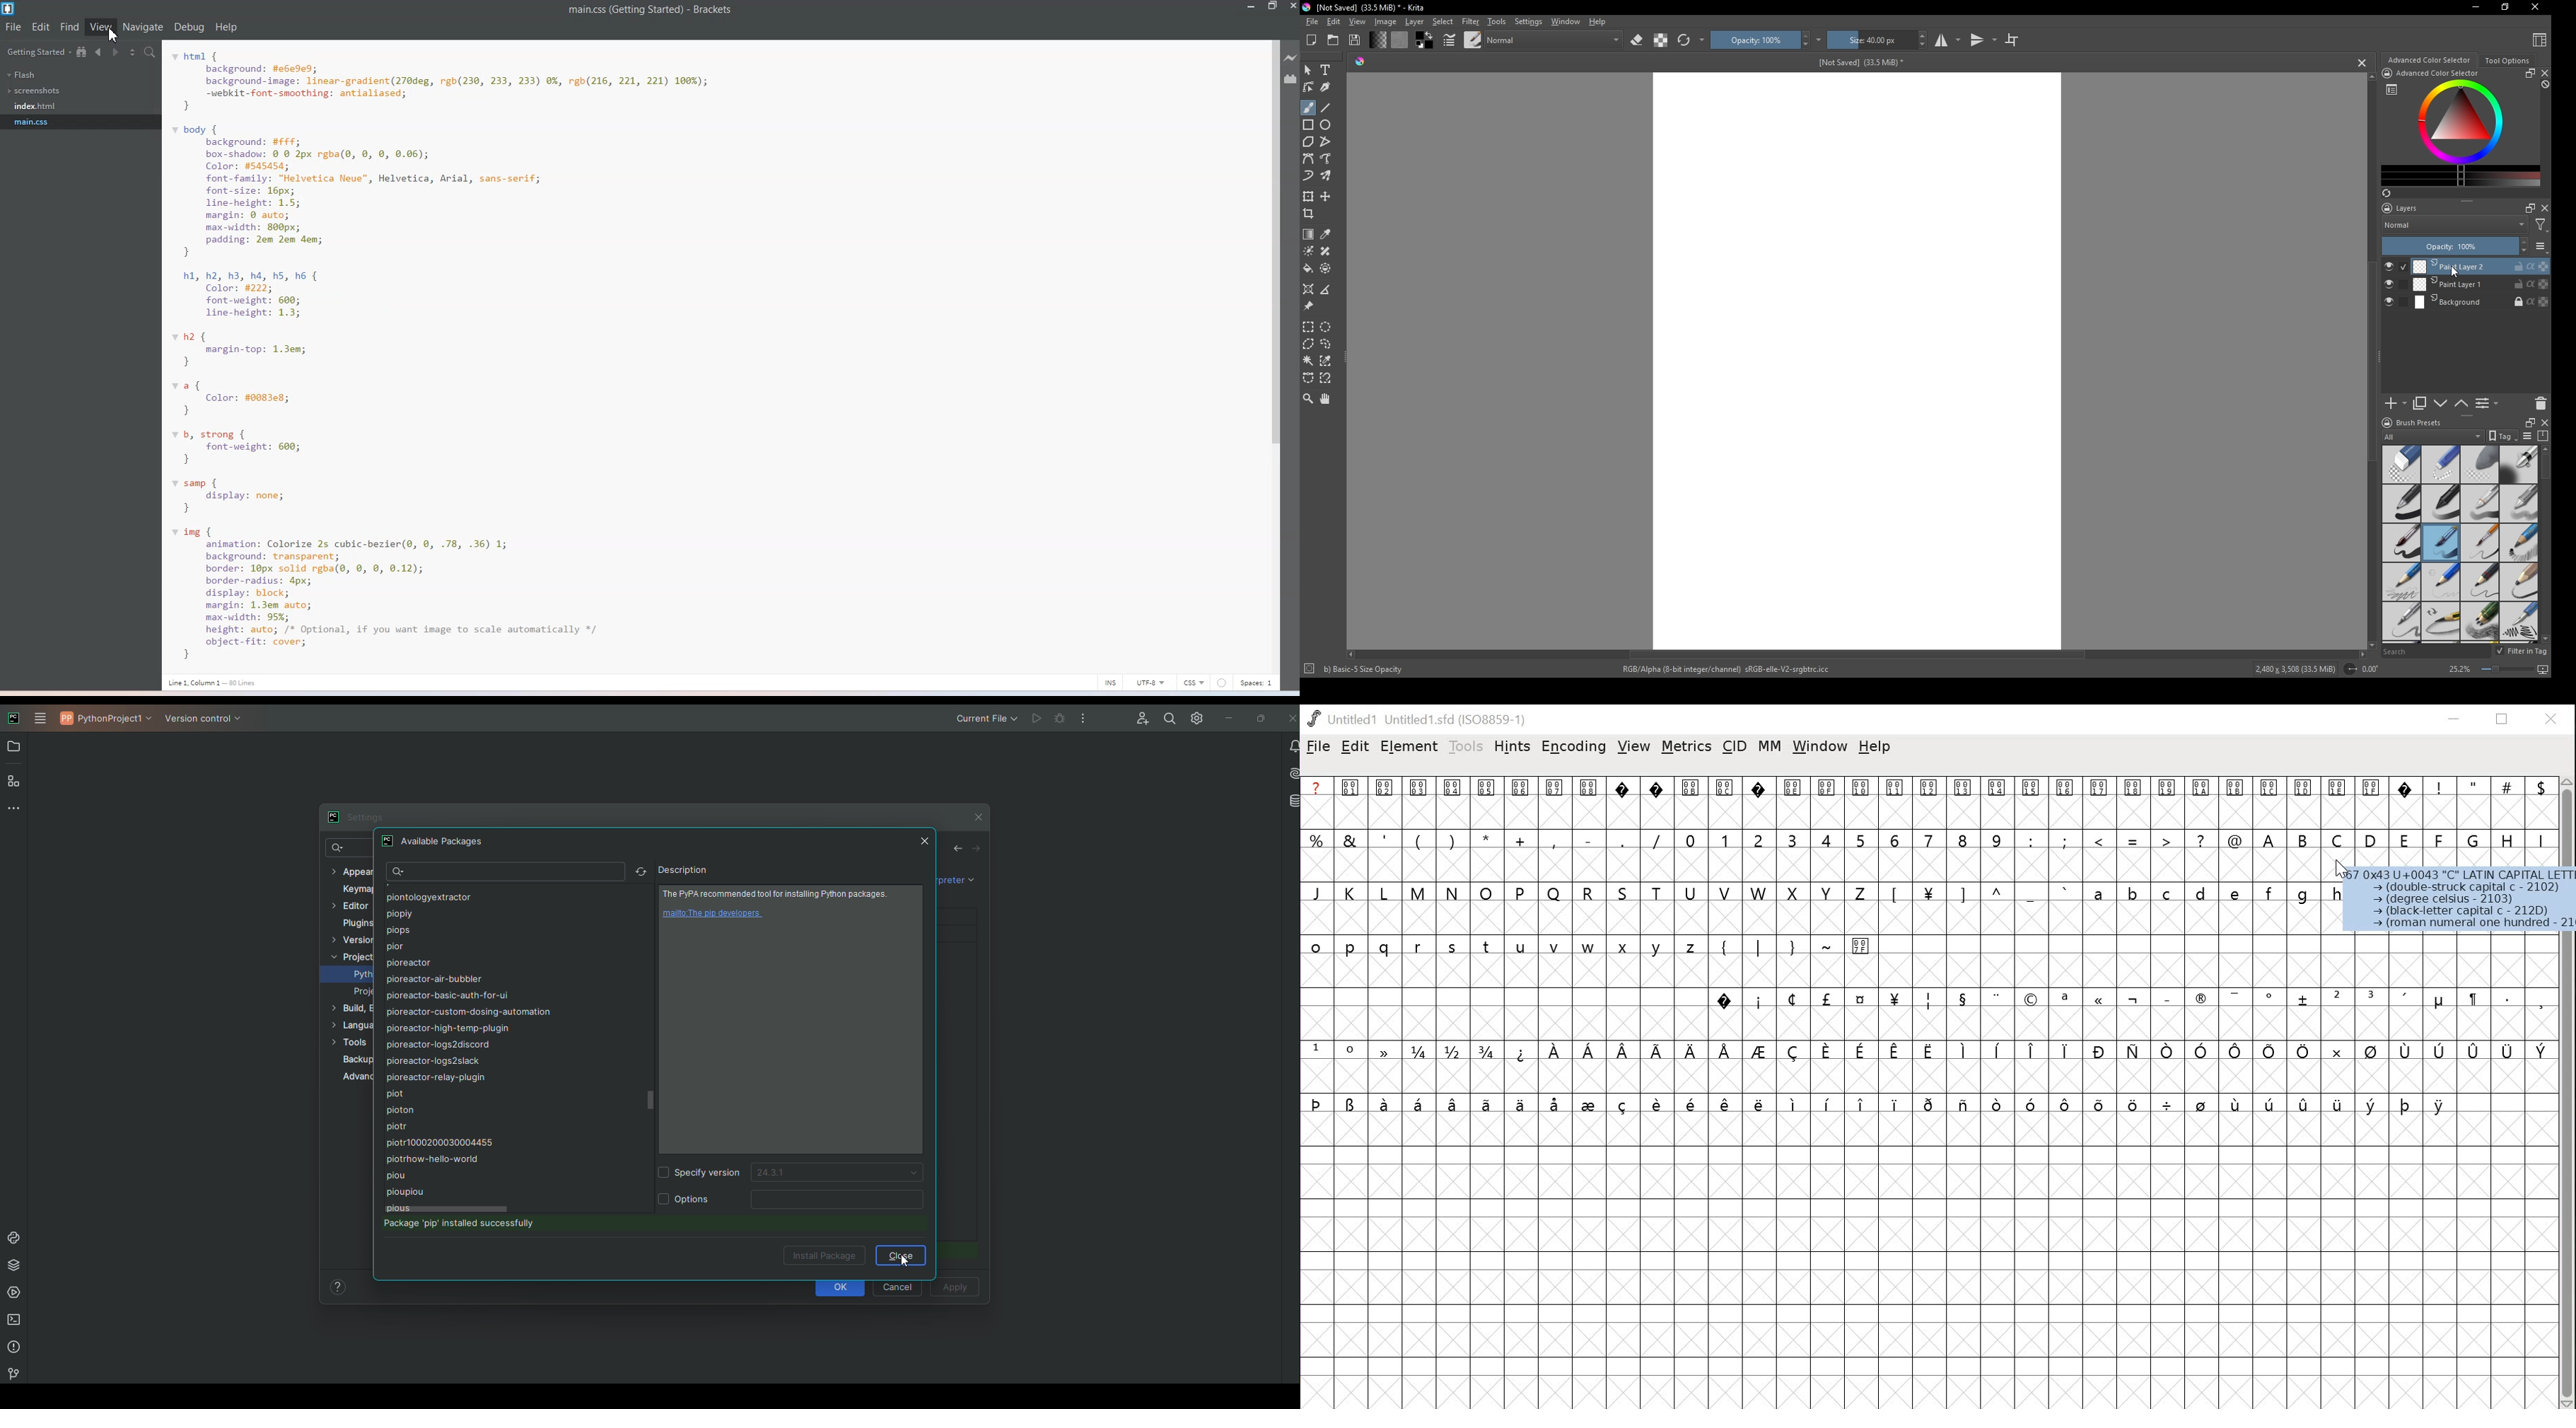  Describe the element at coordinates (1309, 87) in the screenshot. I see `edit shapes` at that location.